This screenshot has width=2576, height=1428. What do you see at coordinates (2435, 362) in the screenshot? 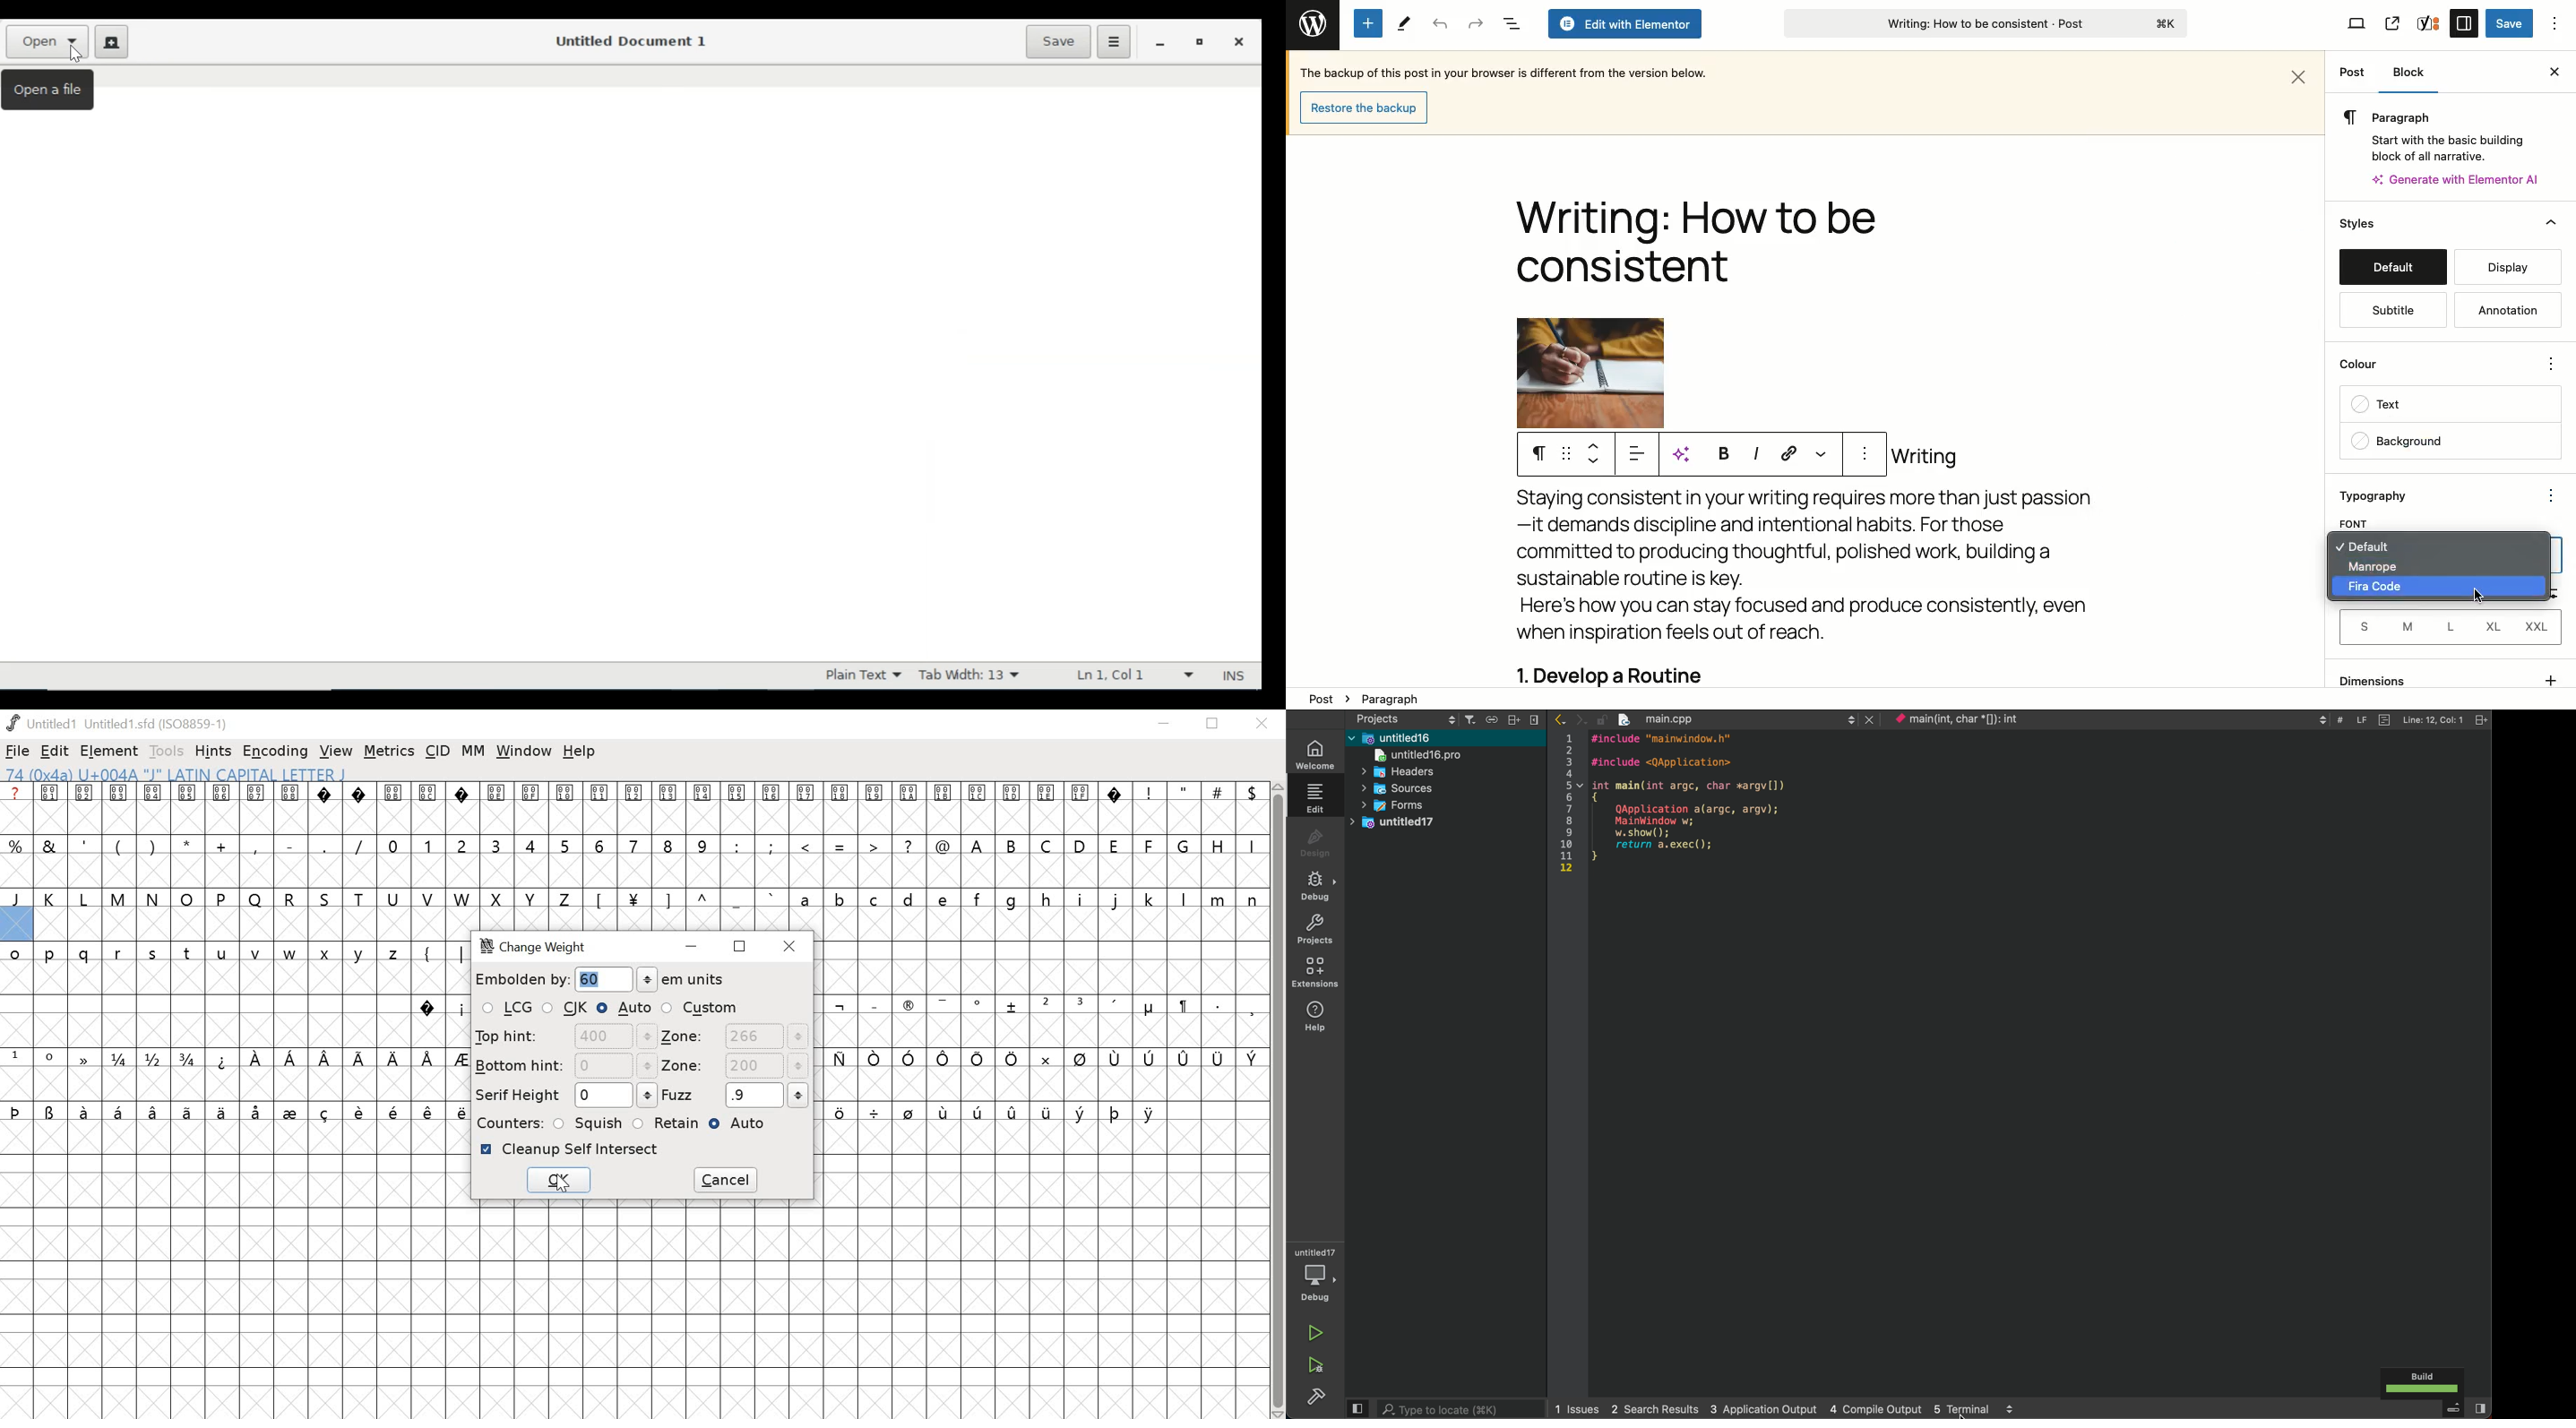
I see `Colour` at bounding box center [2435, 362].